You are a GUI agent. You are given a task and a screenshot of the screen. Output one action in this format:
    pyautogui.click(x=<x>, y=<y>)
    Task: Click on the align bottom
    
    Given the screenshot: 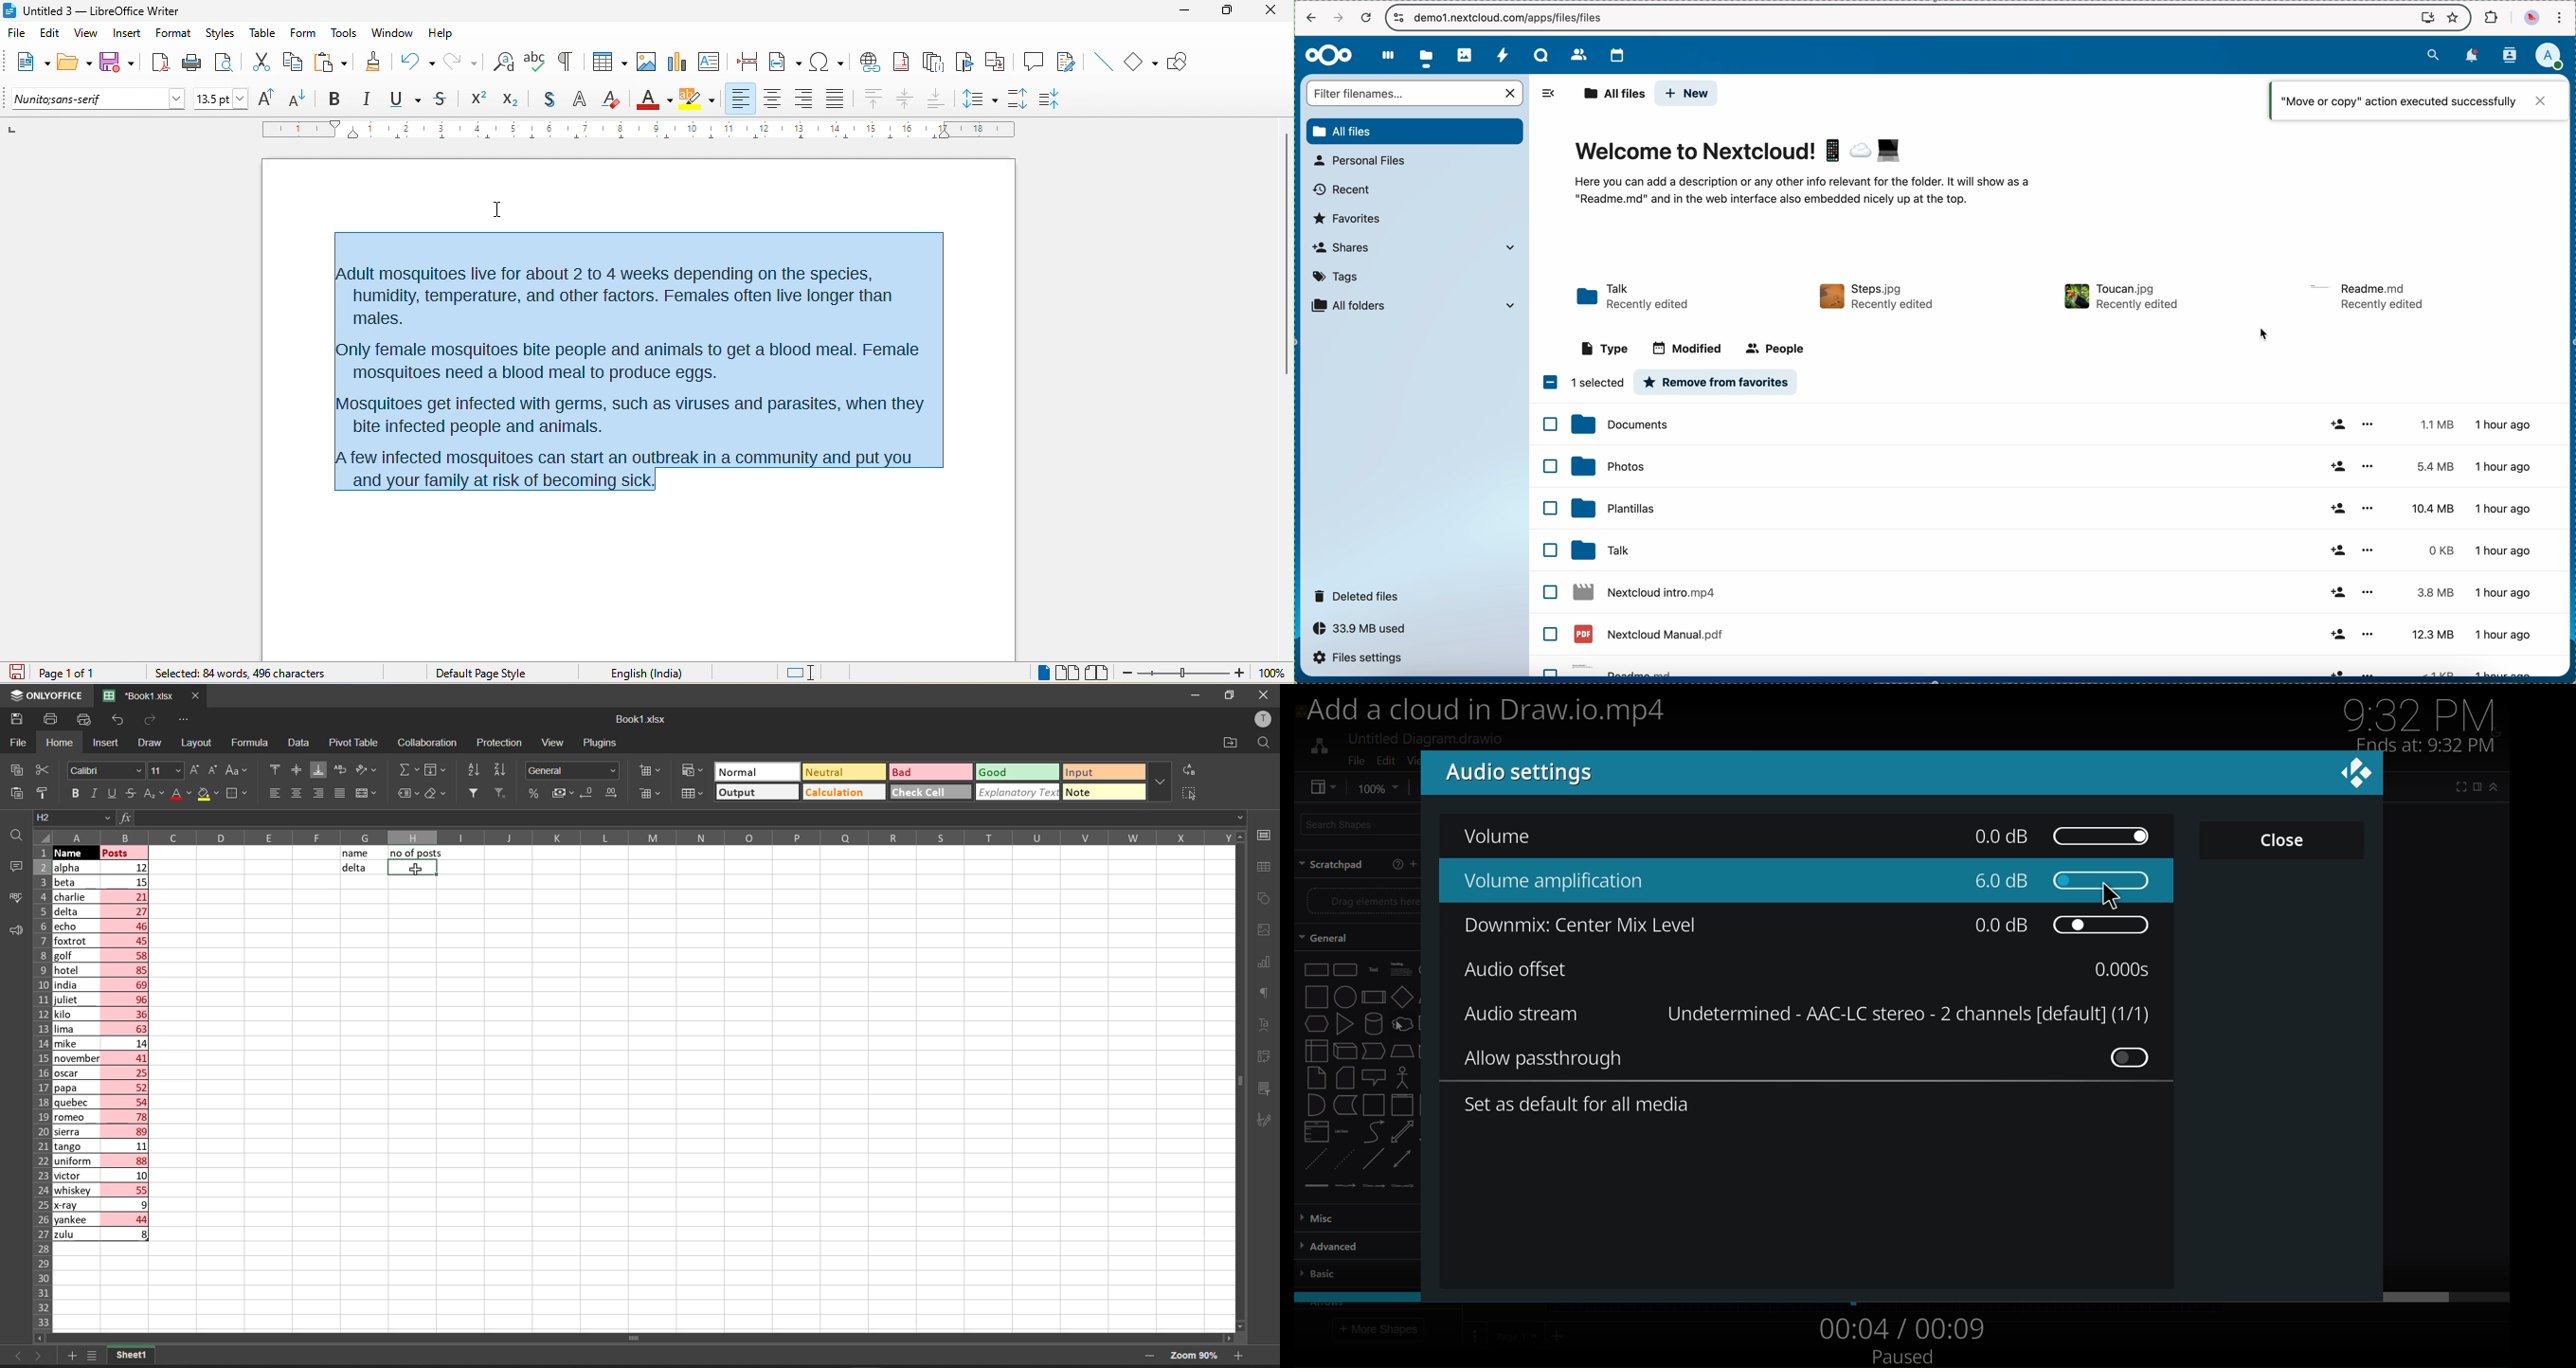 What is the action you would take?
    pyautogui.click(x=937, y=98)
    